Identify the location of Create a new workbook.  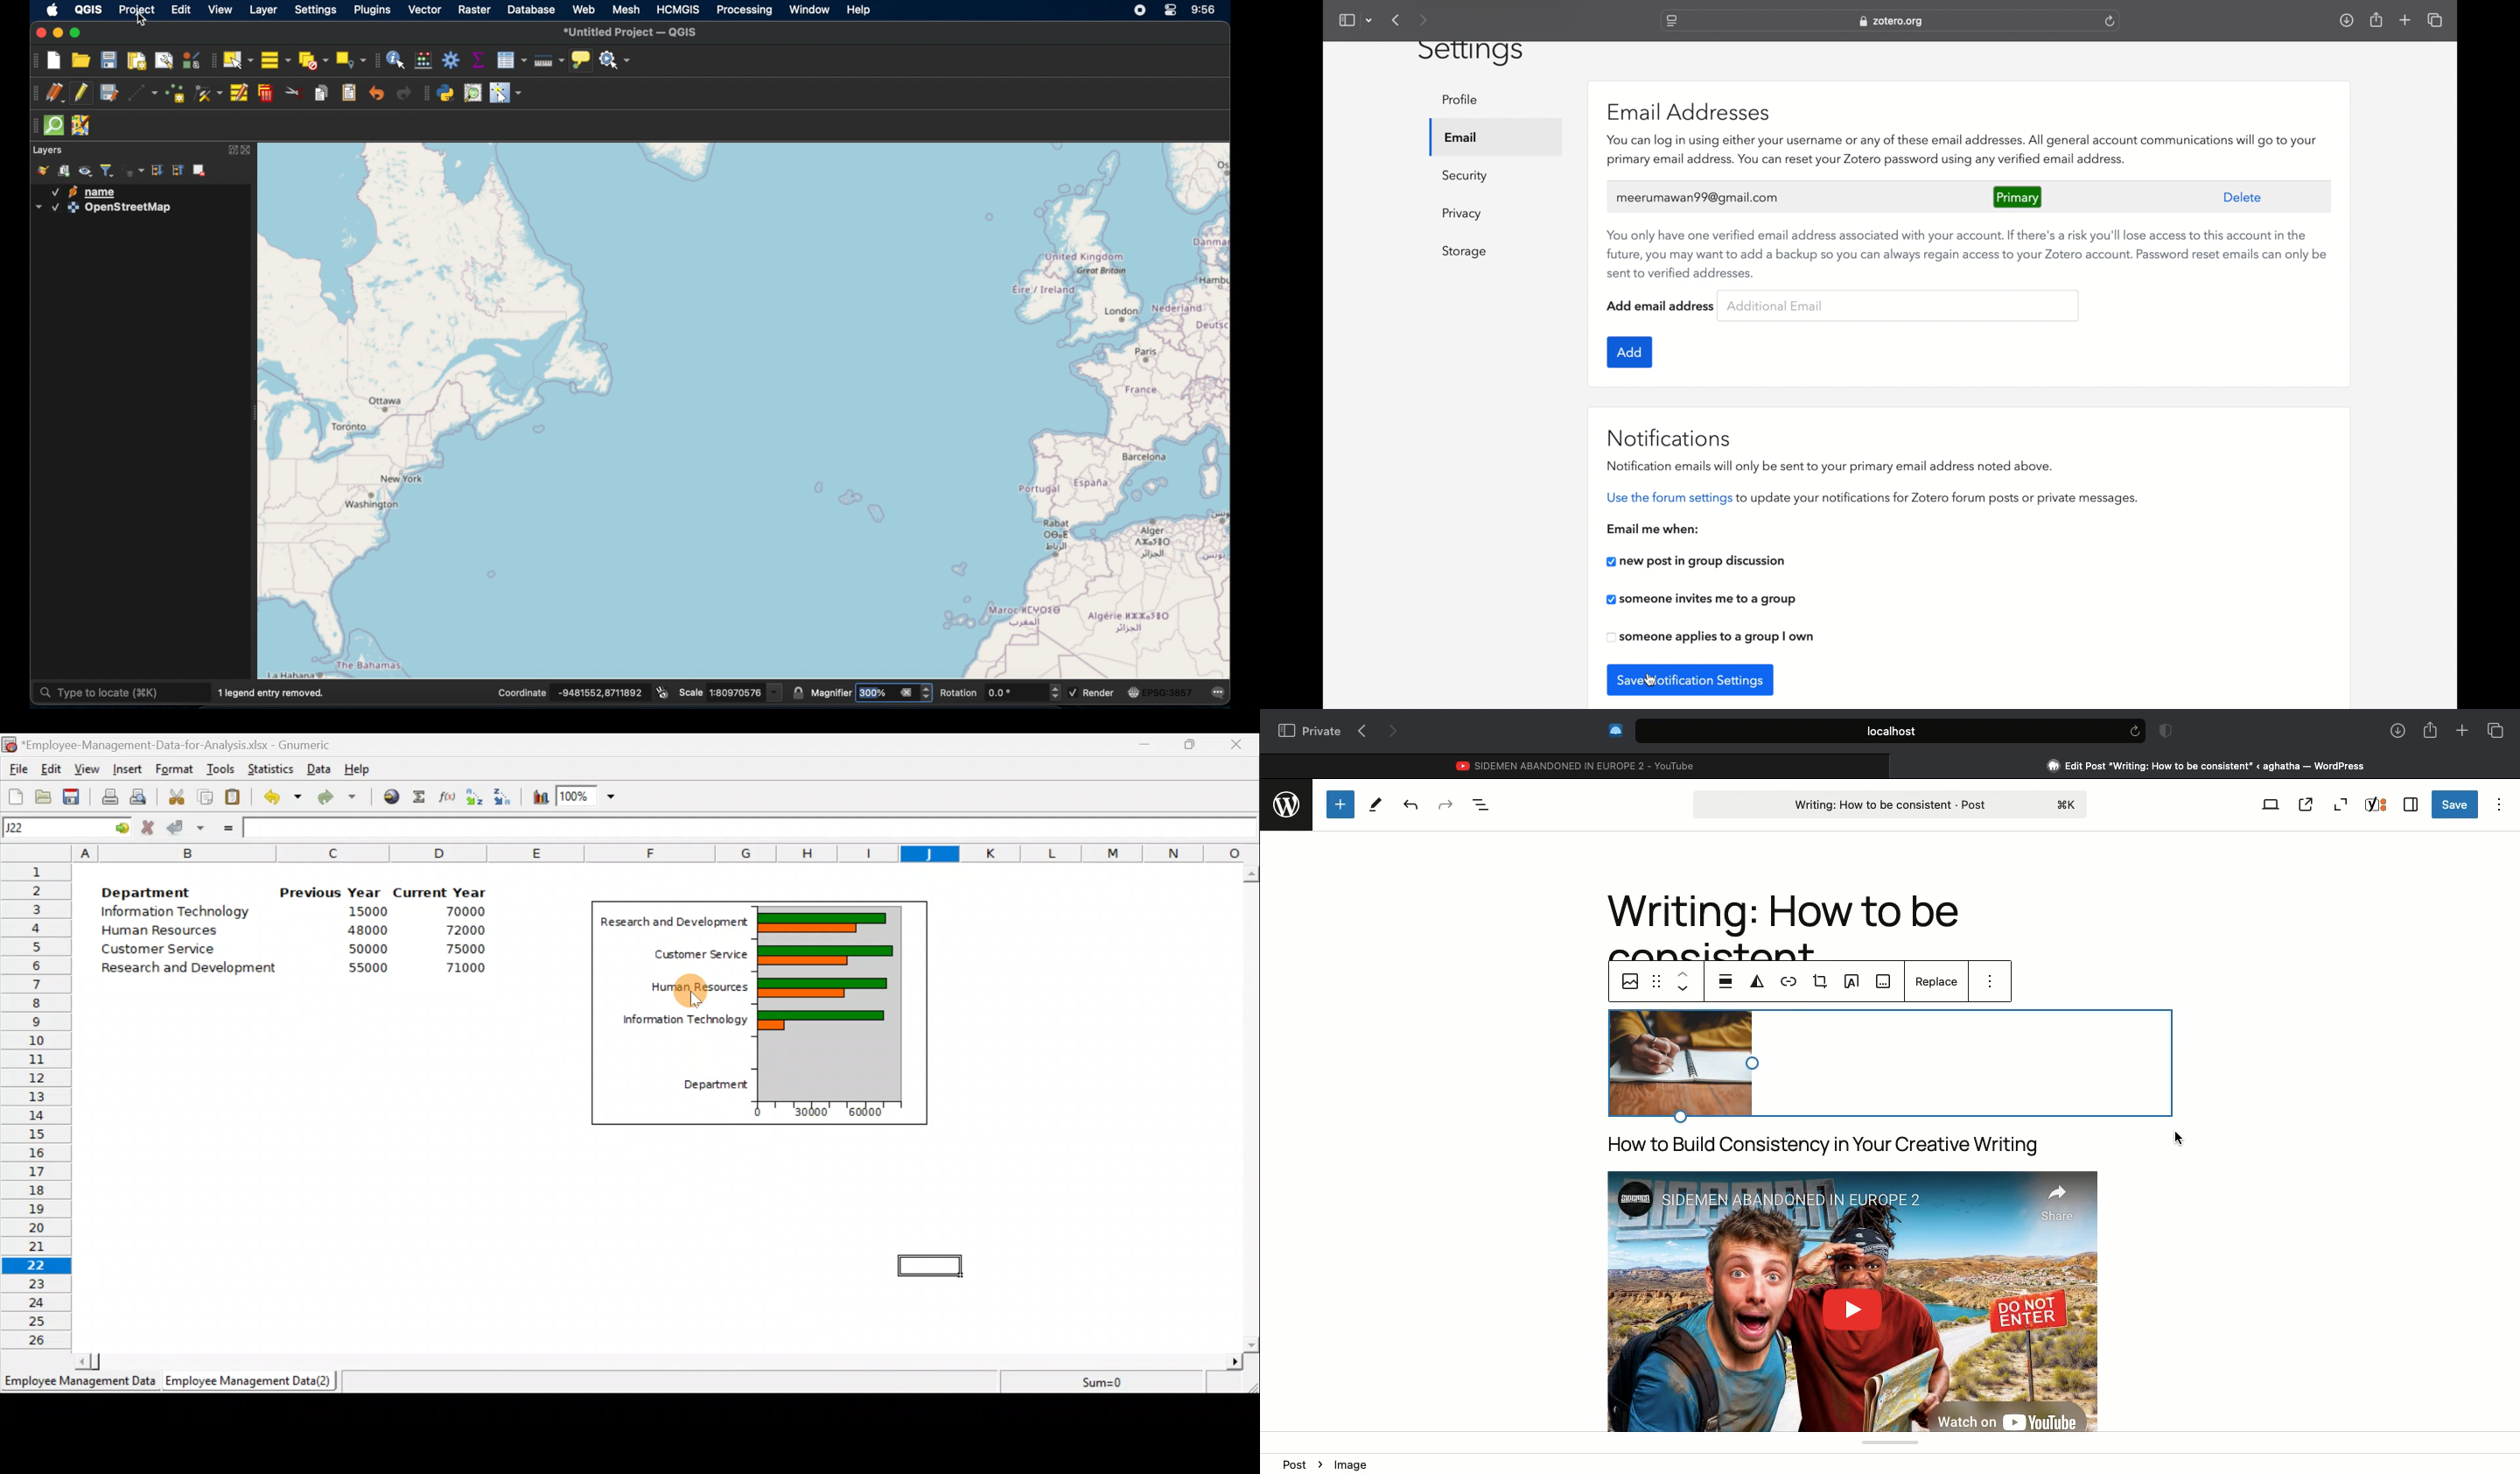
(14, 795).